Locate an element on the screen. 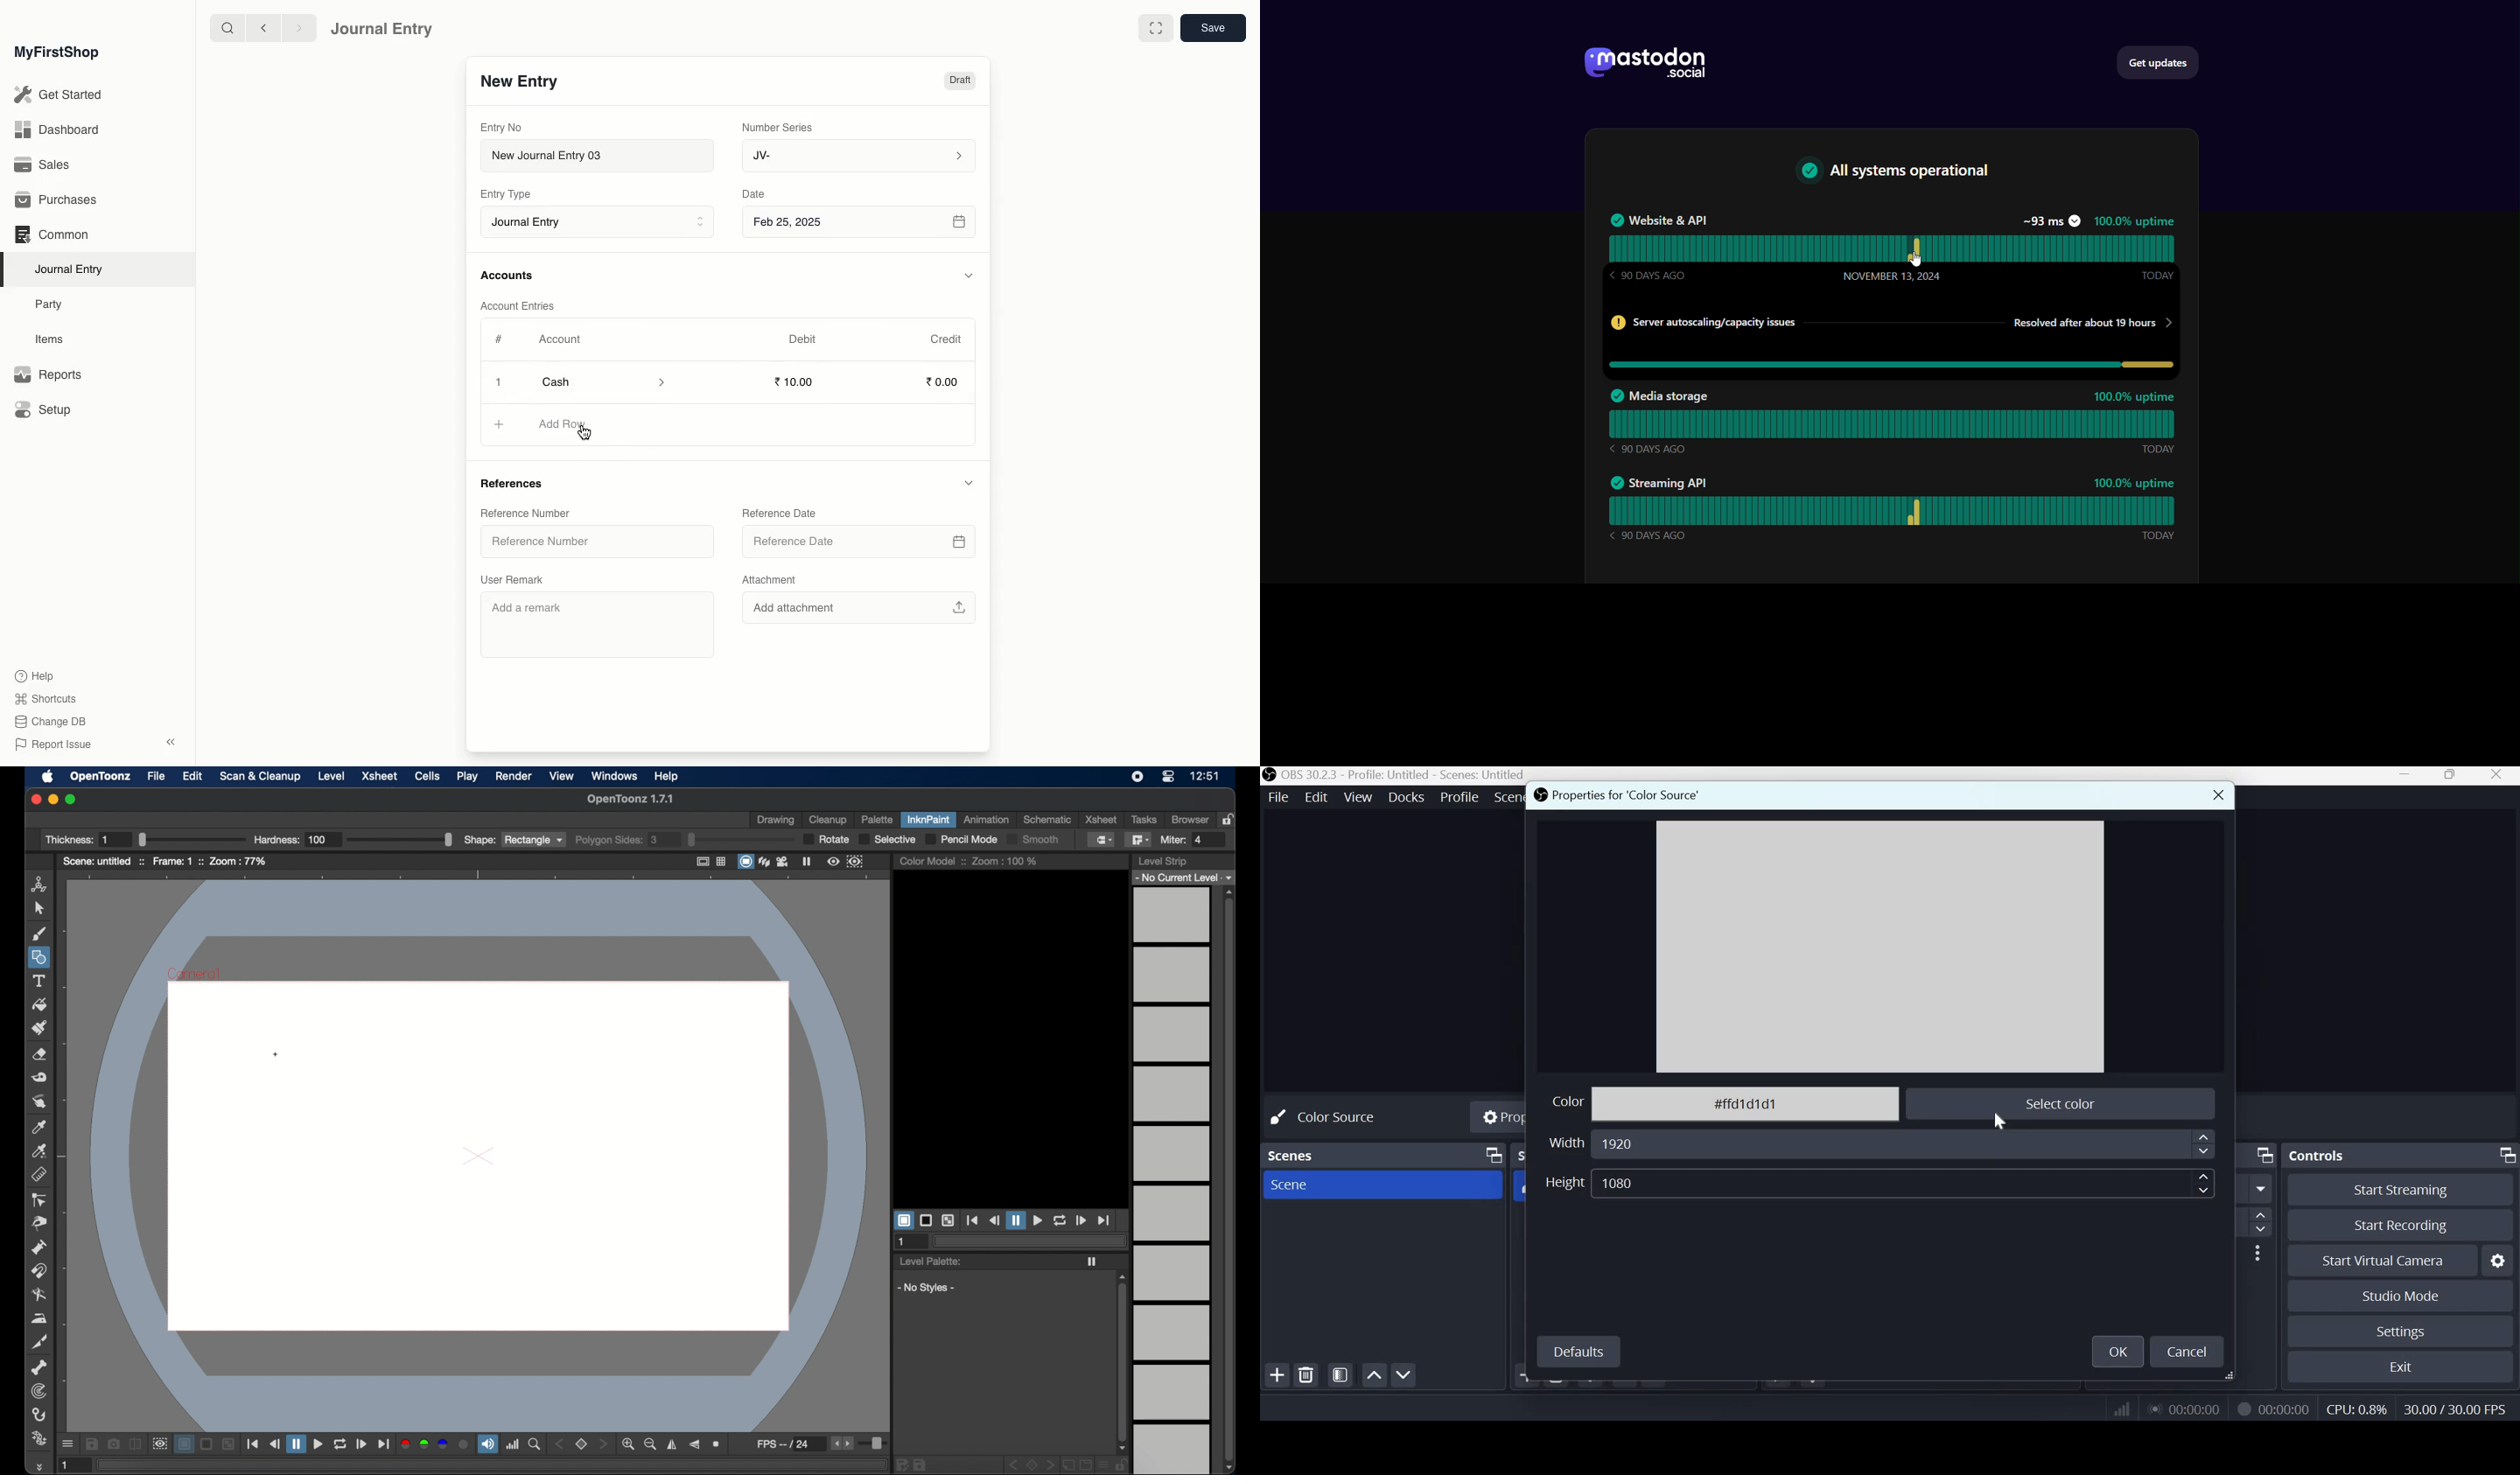  Cash is located at coordinates (603, 381).